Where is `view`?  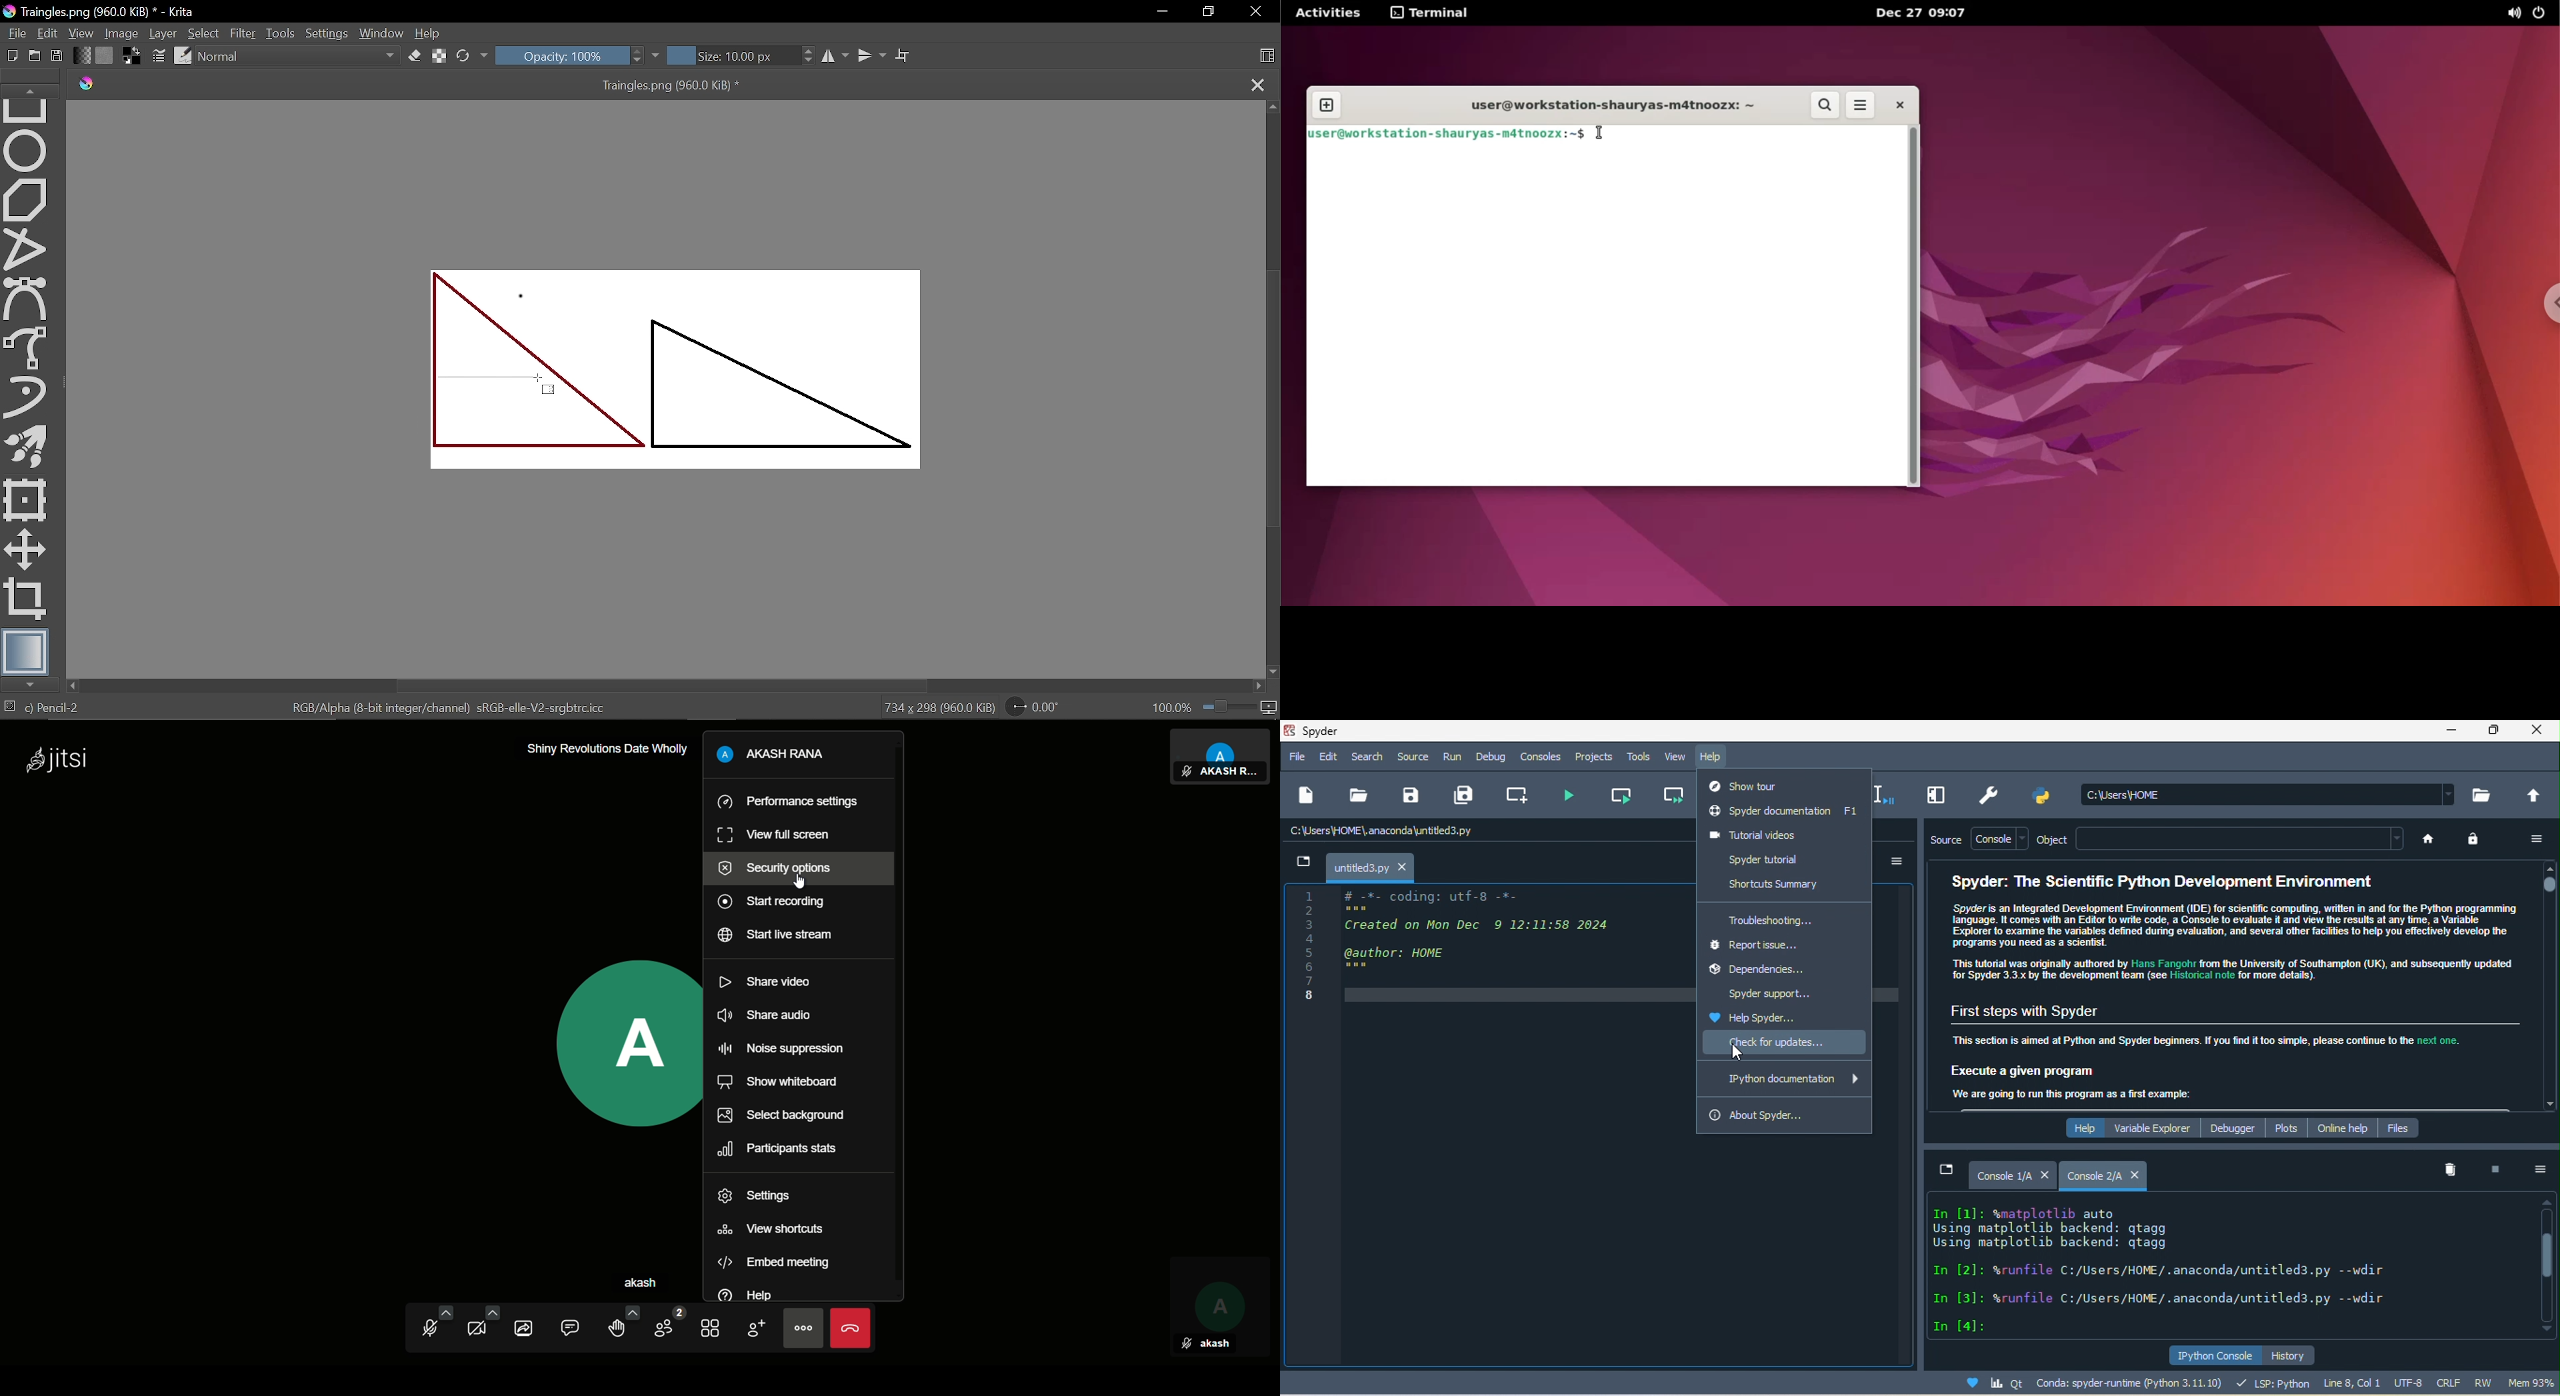
view is located at coordinates (1674, 757).